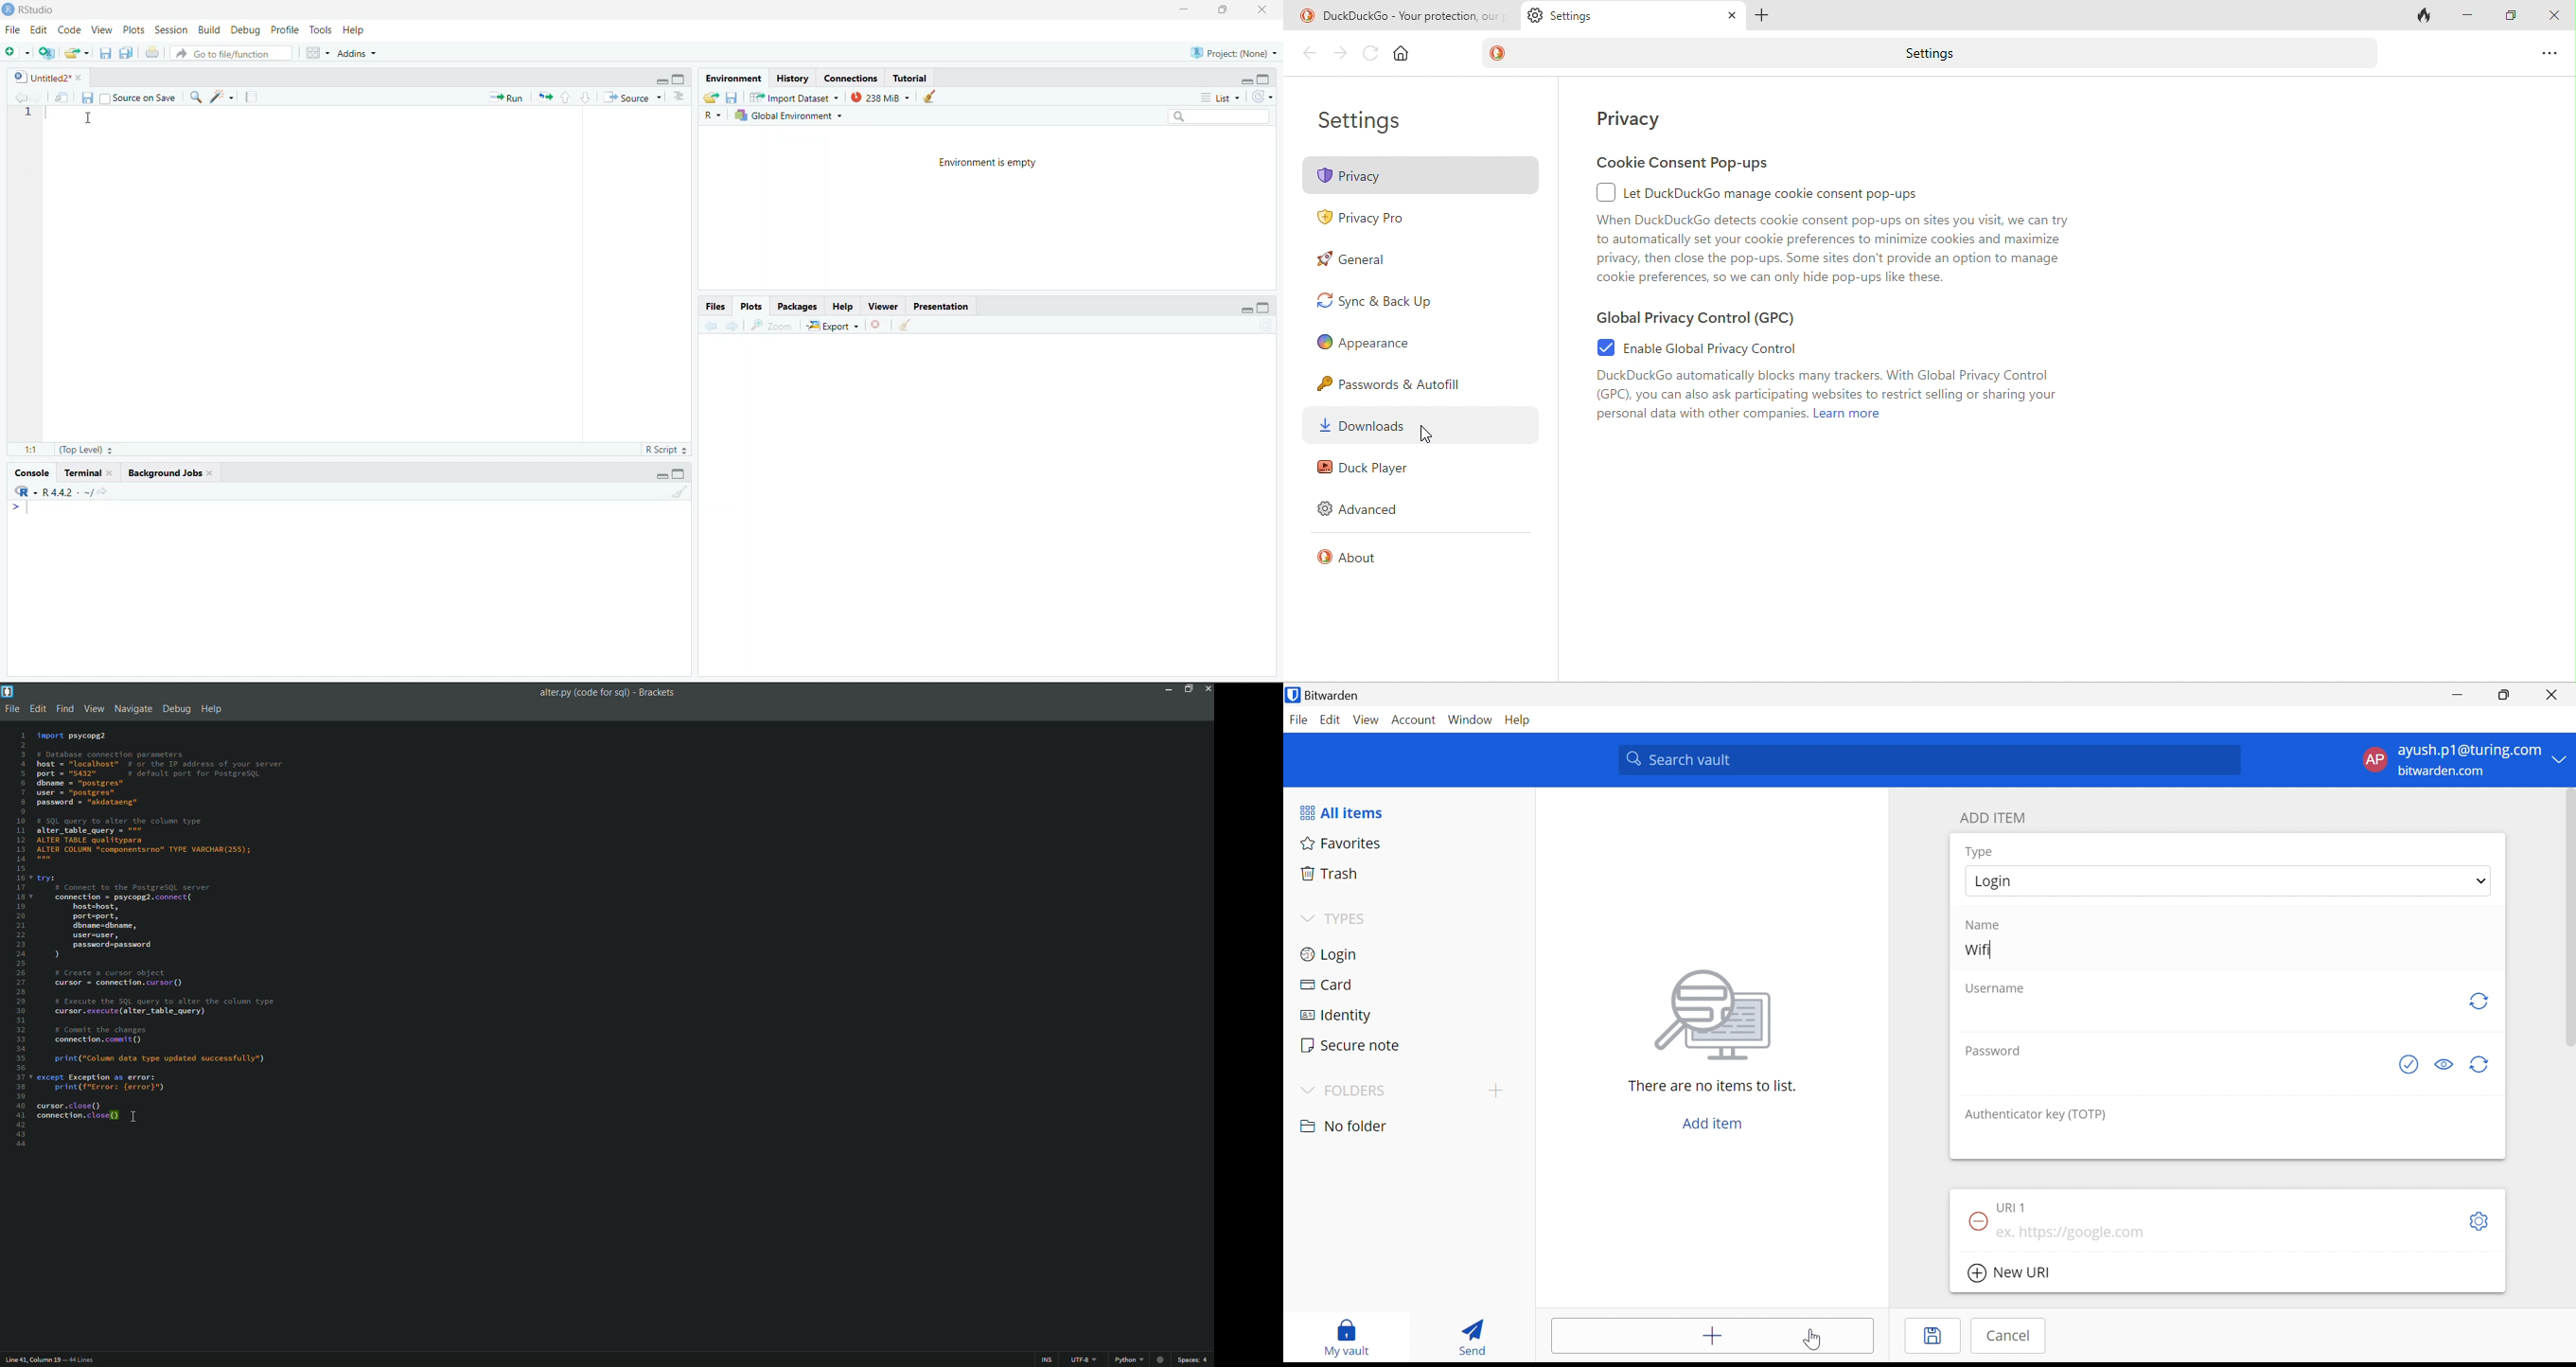  What do you see at coordinates (1361, 563) in the screenshot?
I see `about` at bounding box center [1361, 563].